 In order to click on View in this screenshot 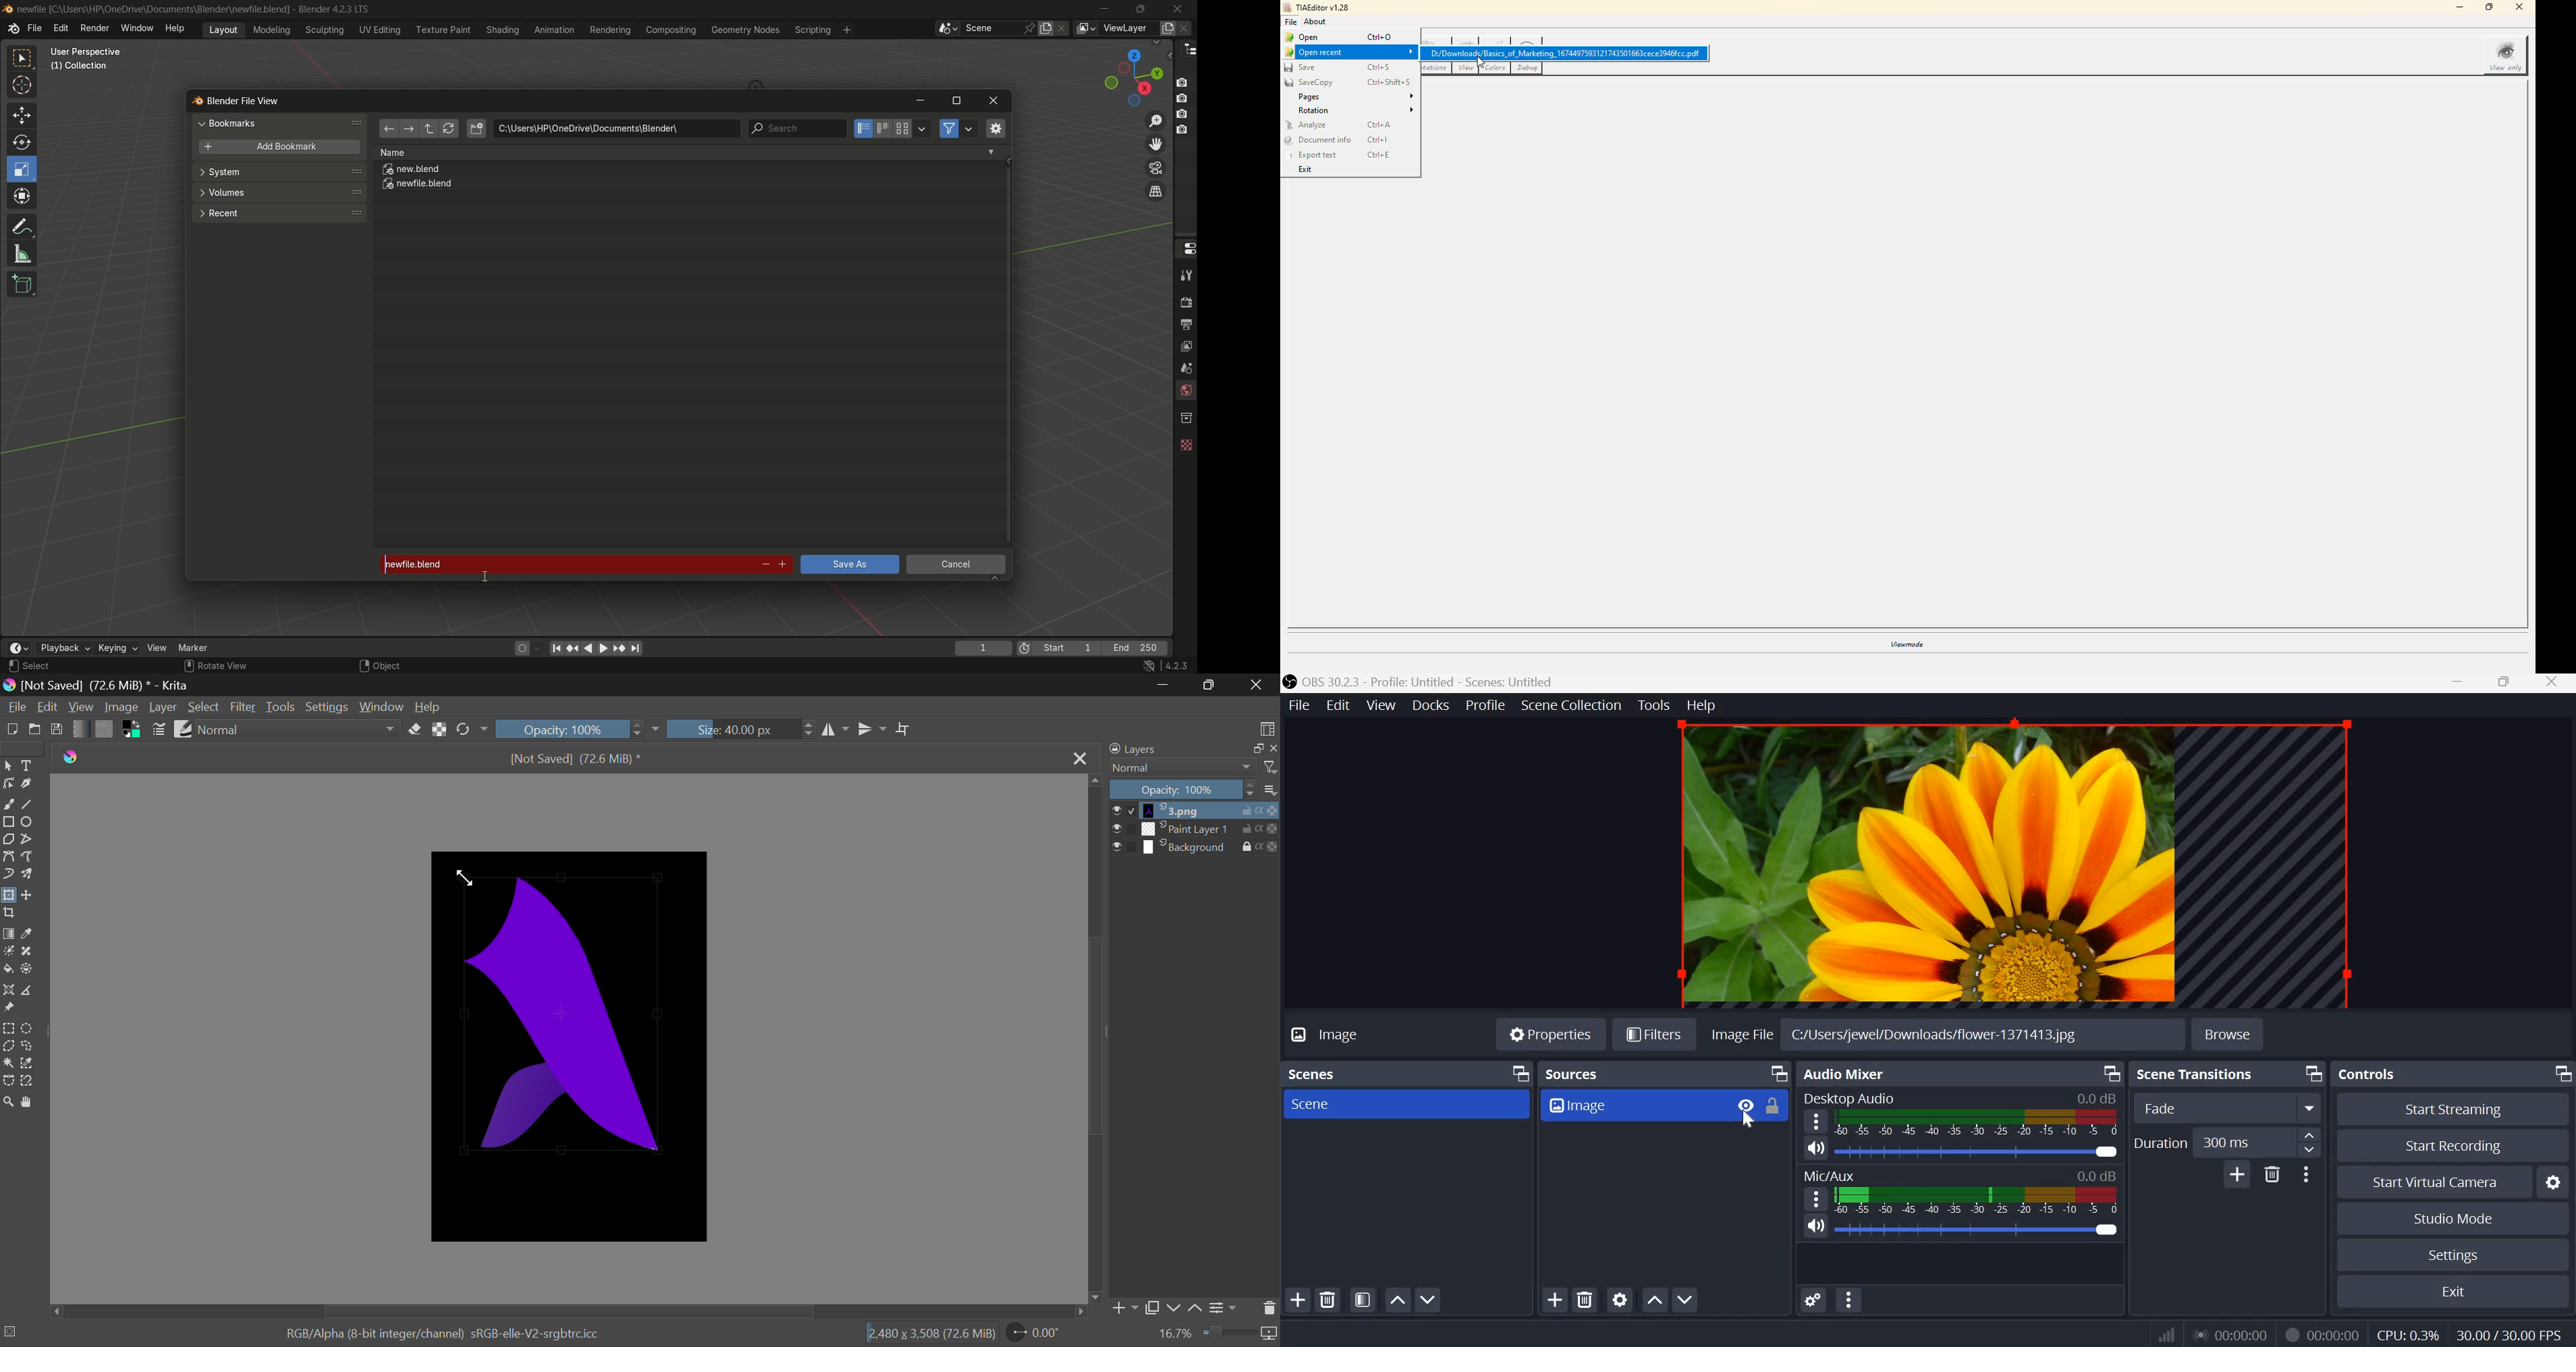, I will do `click(81, 707)`.